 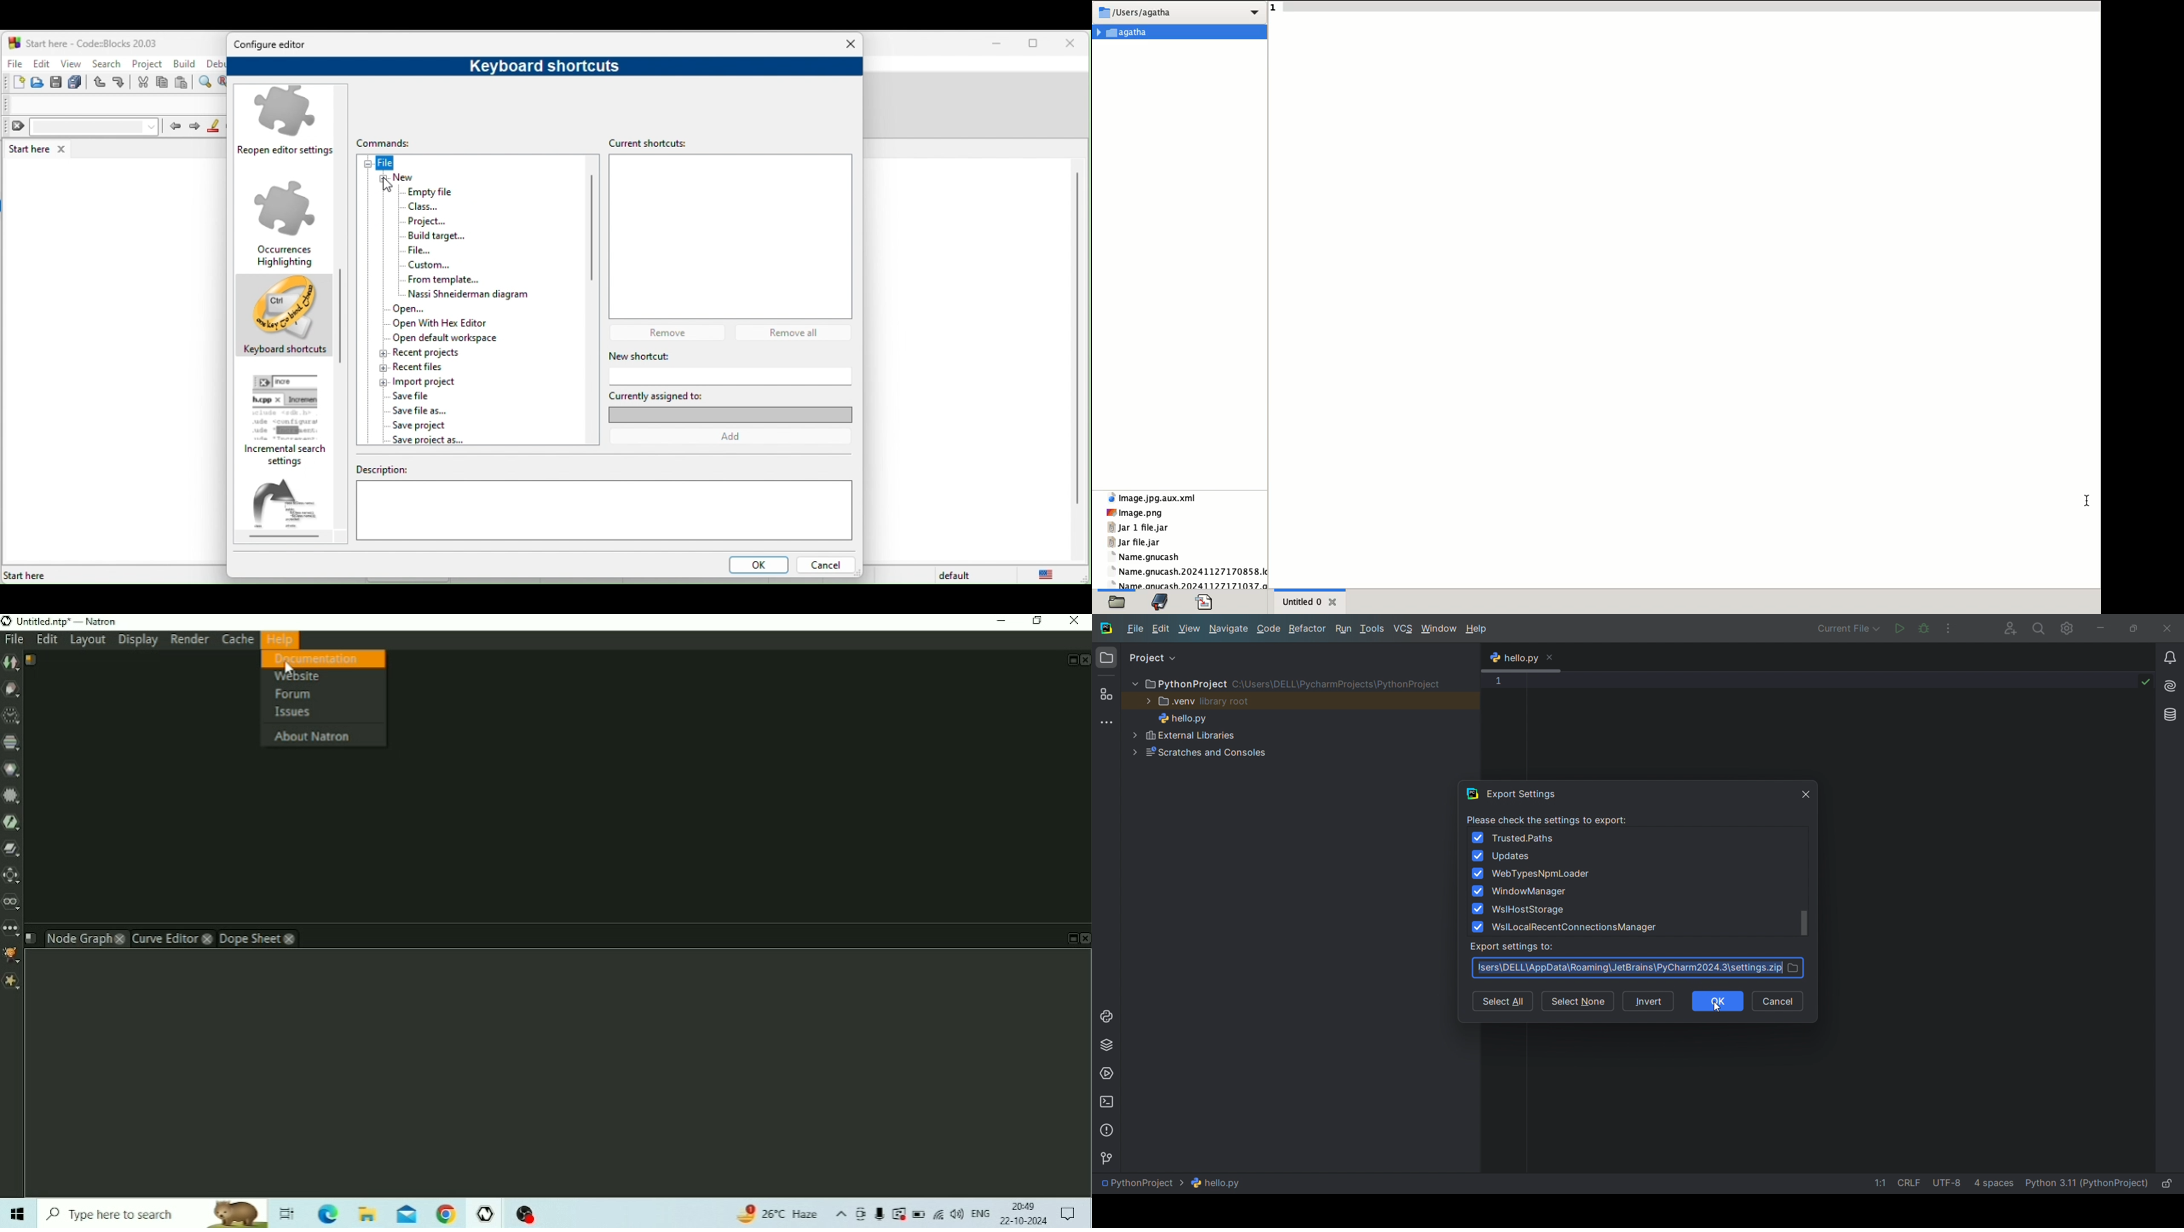 What do you see at coordinates (423, 410) in the screenshot?
I see `save file as` at bounding box center [423, 410].